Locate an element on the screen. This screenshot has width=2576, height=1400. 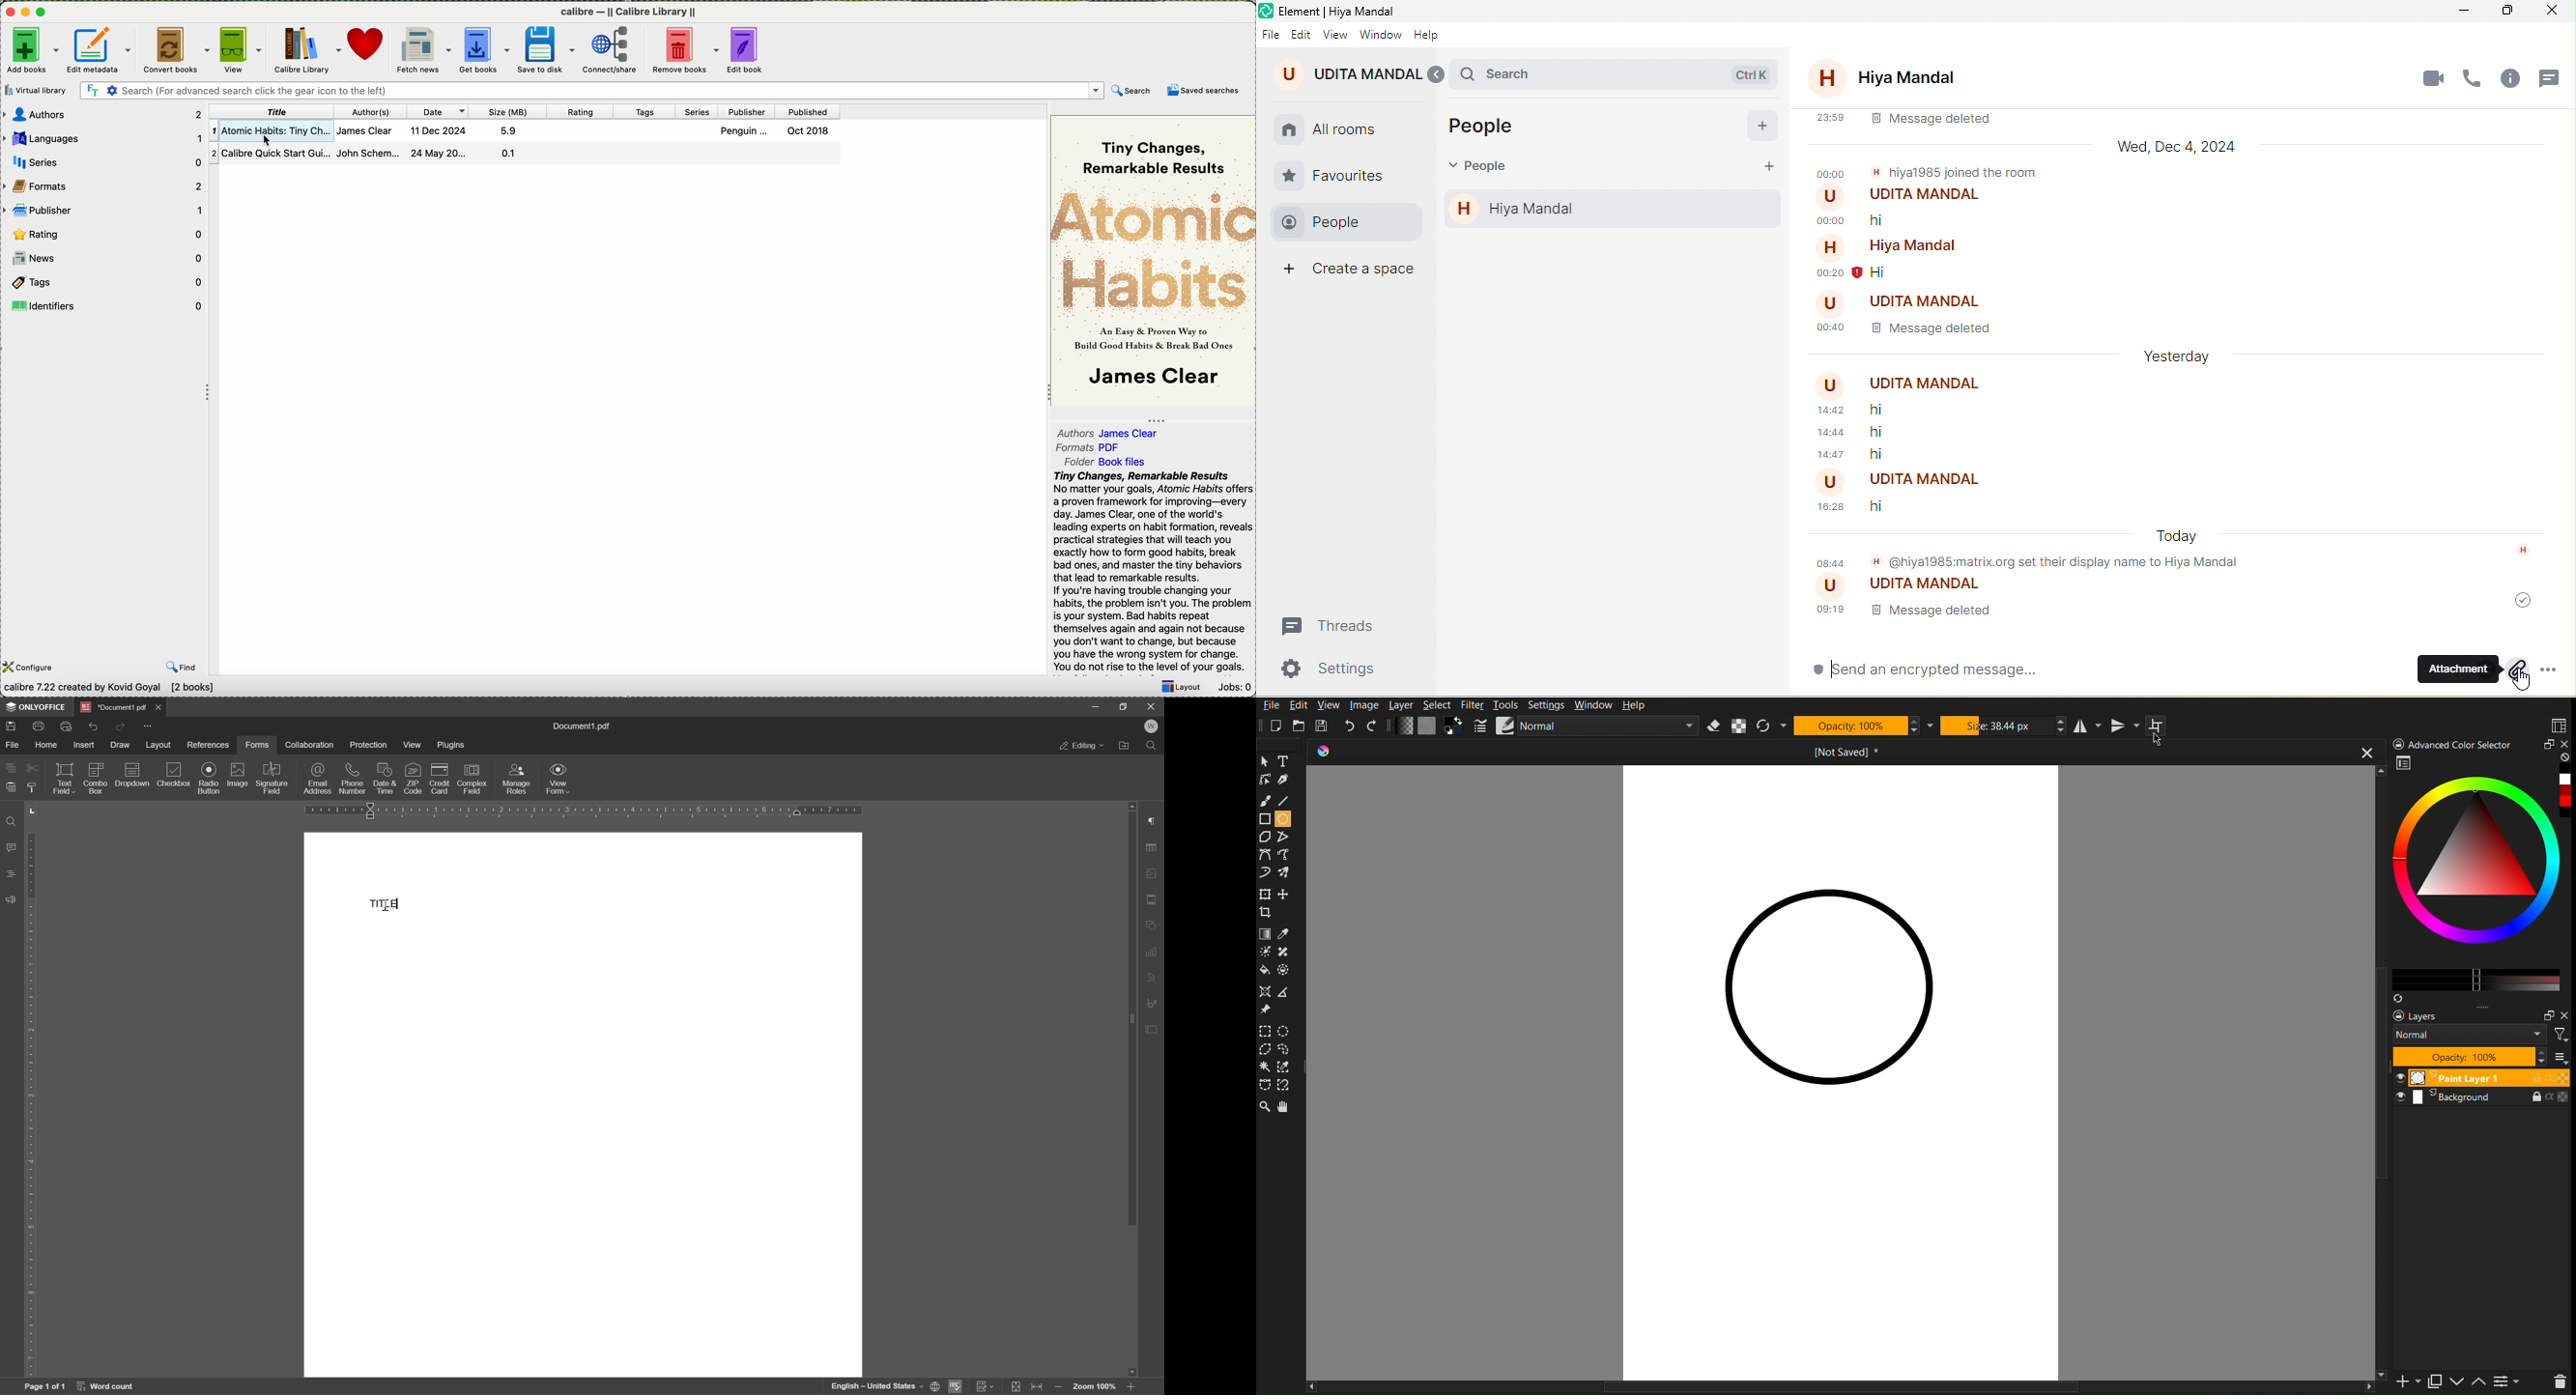
calibre library is located at coordinates (308, 49).